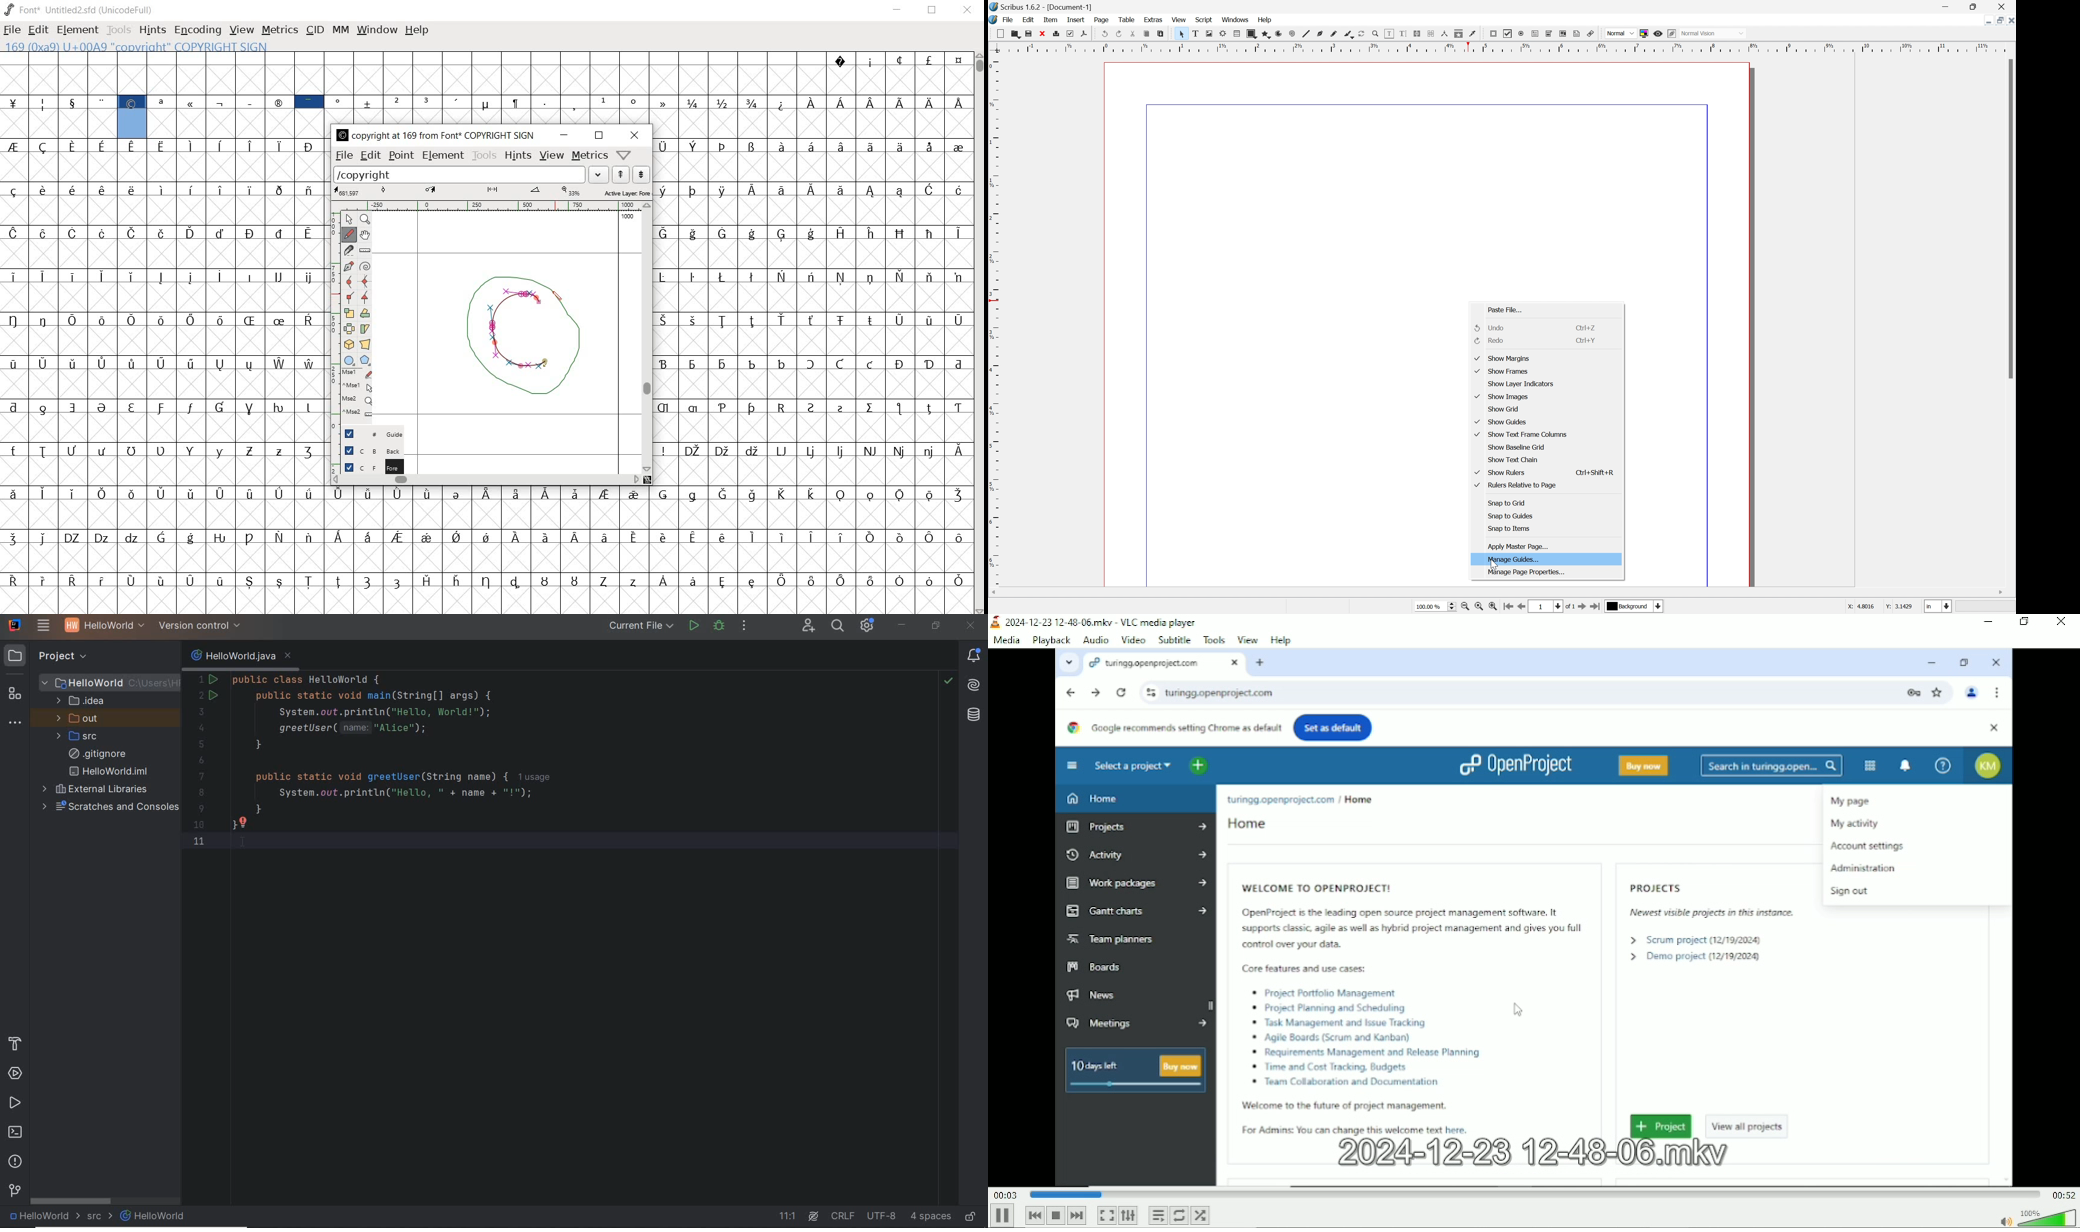 The image size is (2100, 1232). I want to click on Toggle between loop all, loop one and no loop, so click(1179, 1216).